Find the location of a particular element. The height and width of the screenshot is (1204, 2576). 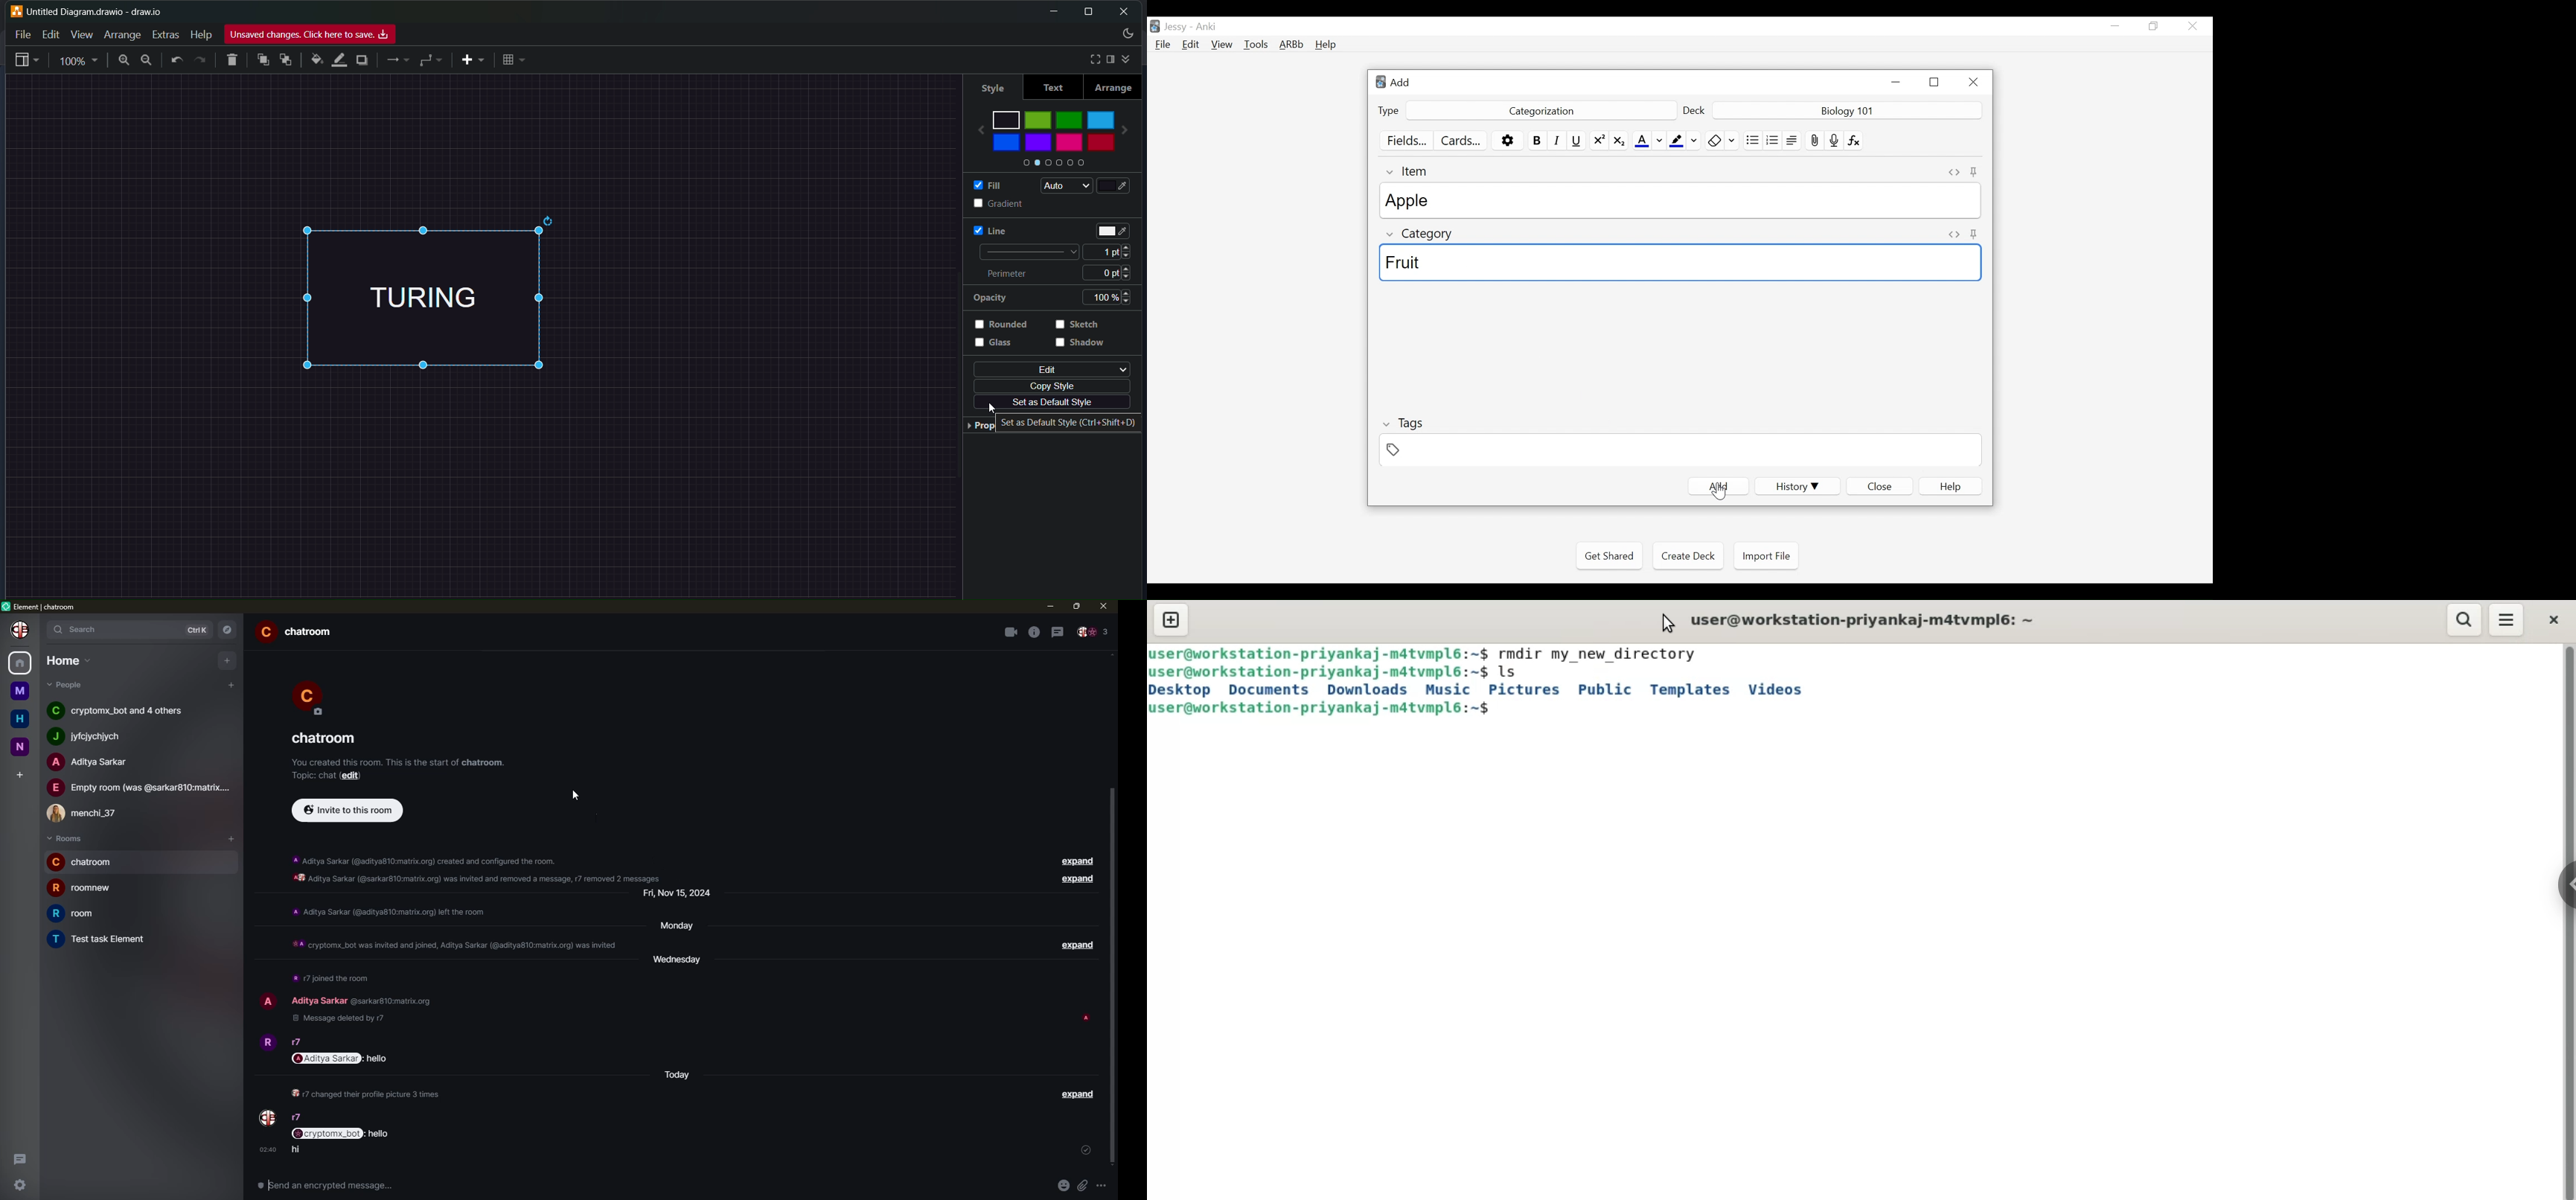

Edit is located at coordinates (1190, 46).